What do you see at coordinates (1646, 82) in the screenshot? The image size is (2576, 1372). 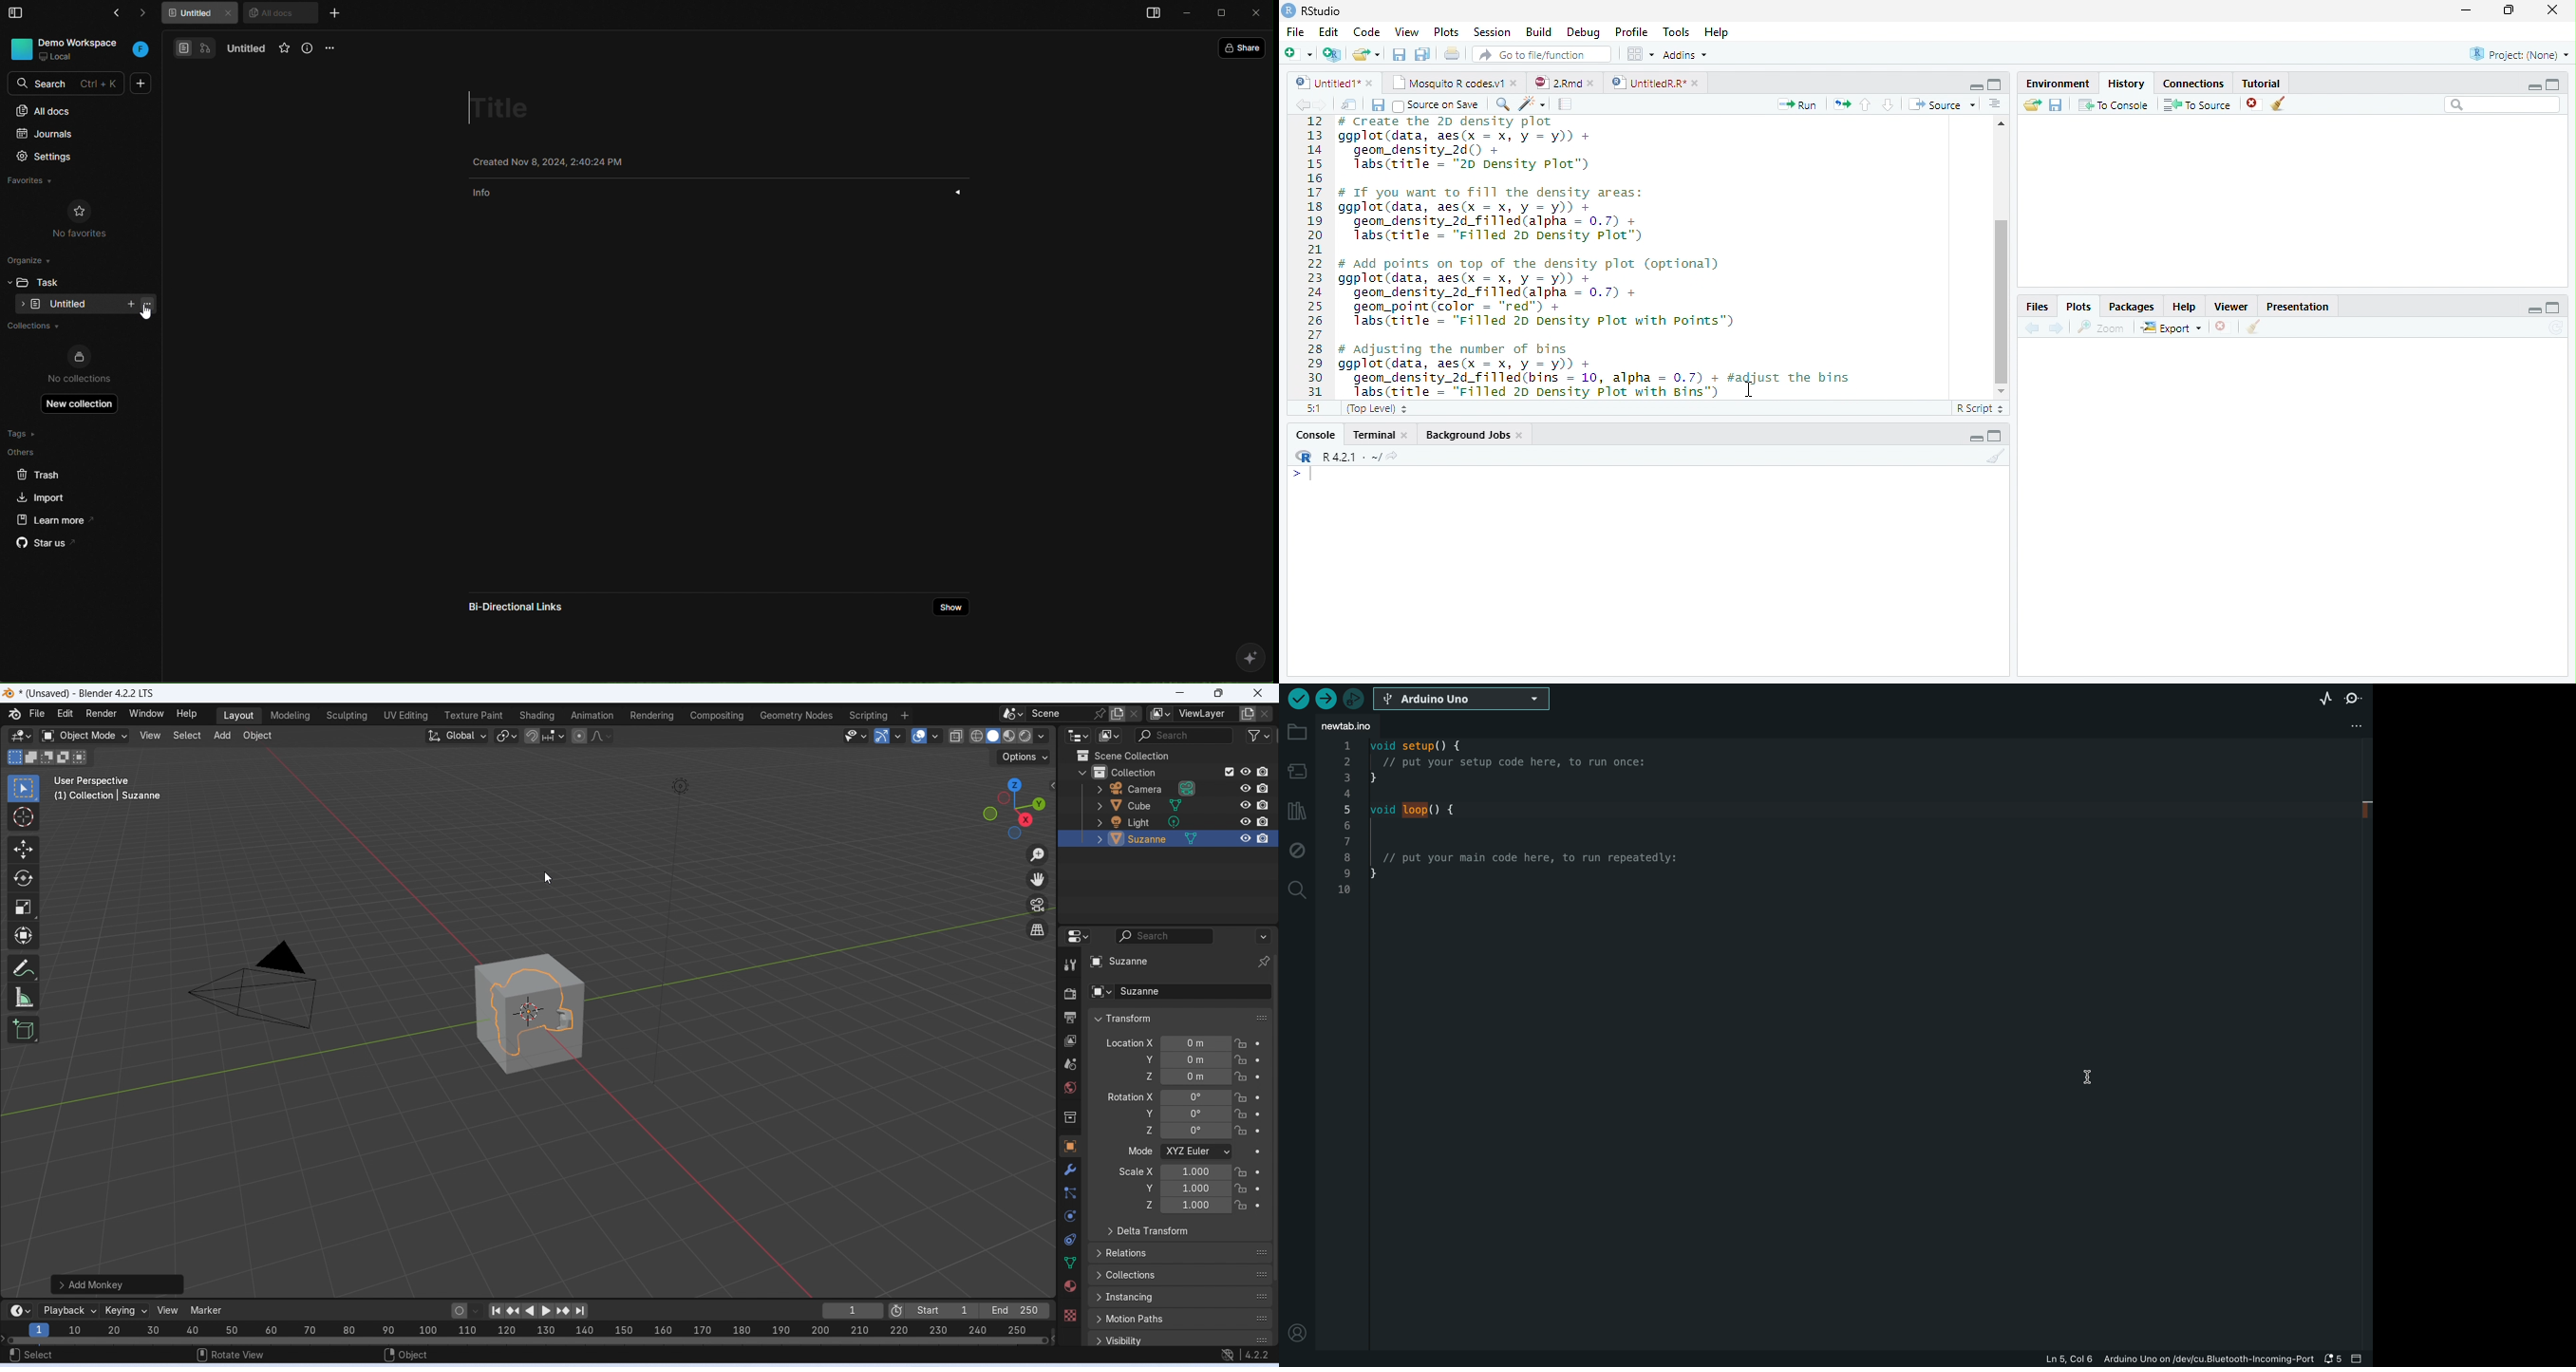 I see `UnttiedR Rr”` at bounding box center [1646, 82].